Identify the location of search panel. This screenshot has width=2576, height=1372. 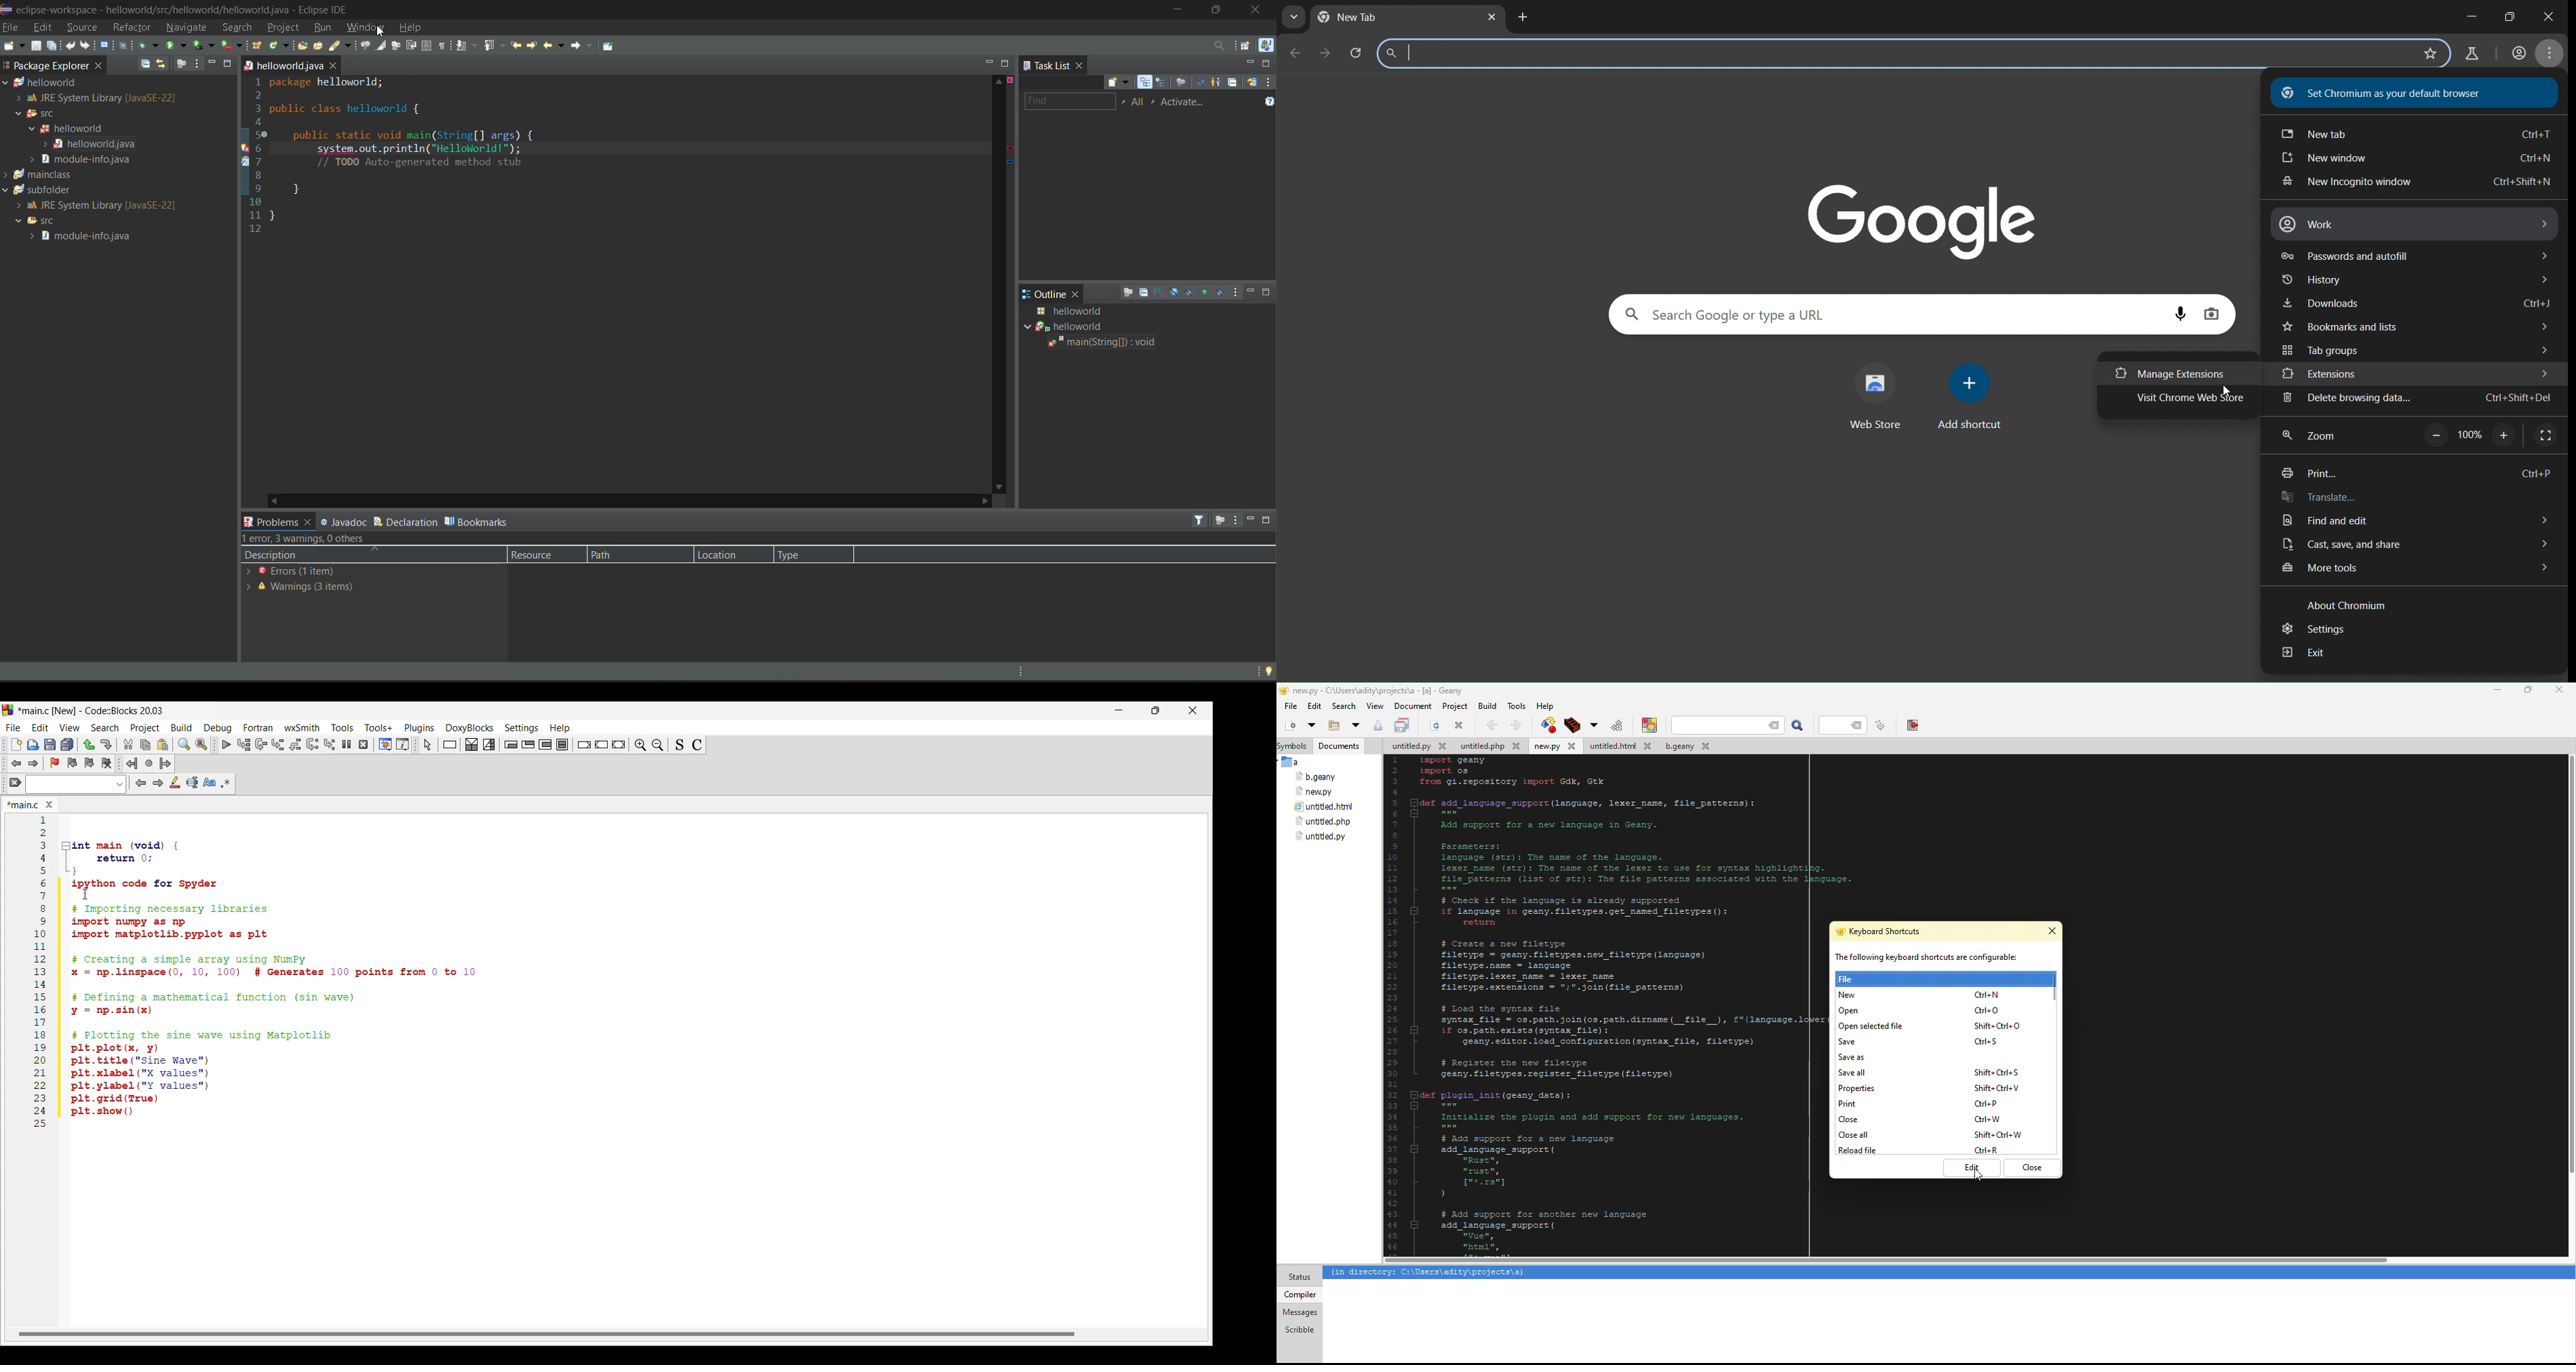
(1890, 313).